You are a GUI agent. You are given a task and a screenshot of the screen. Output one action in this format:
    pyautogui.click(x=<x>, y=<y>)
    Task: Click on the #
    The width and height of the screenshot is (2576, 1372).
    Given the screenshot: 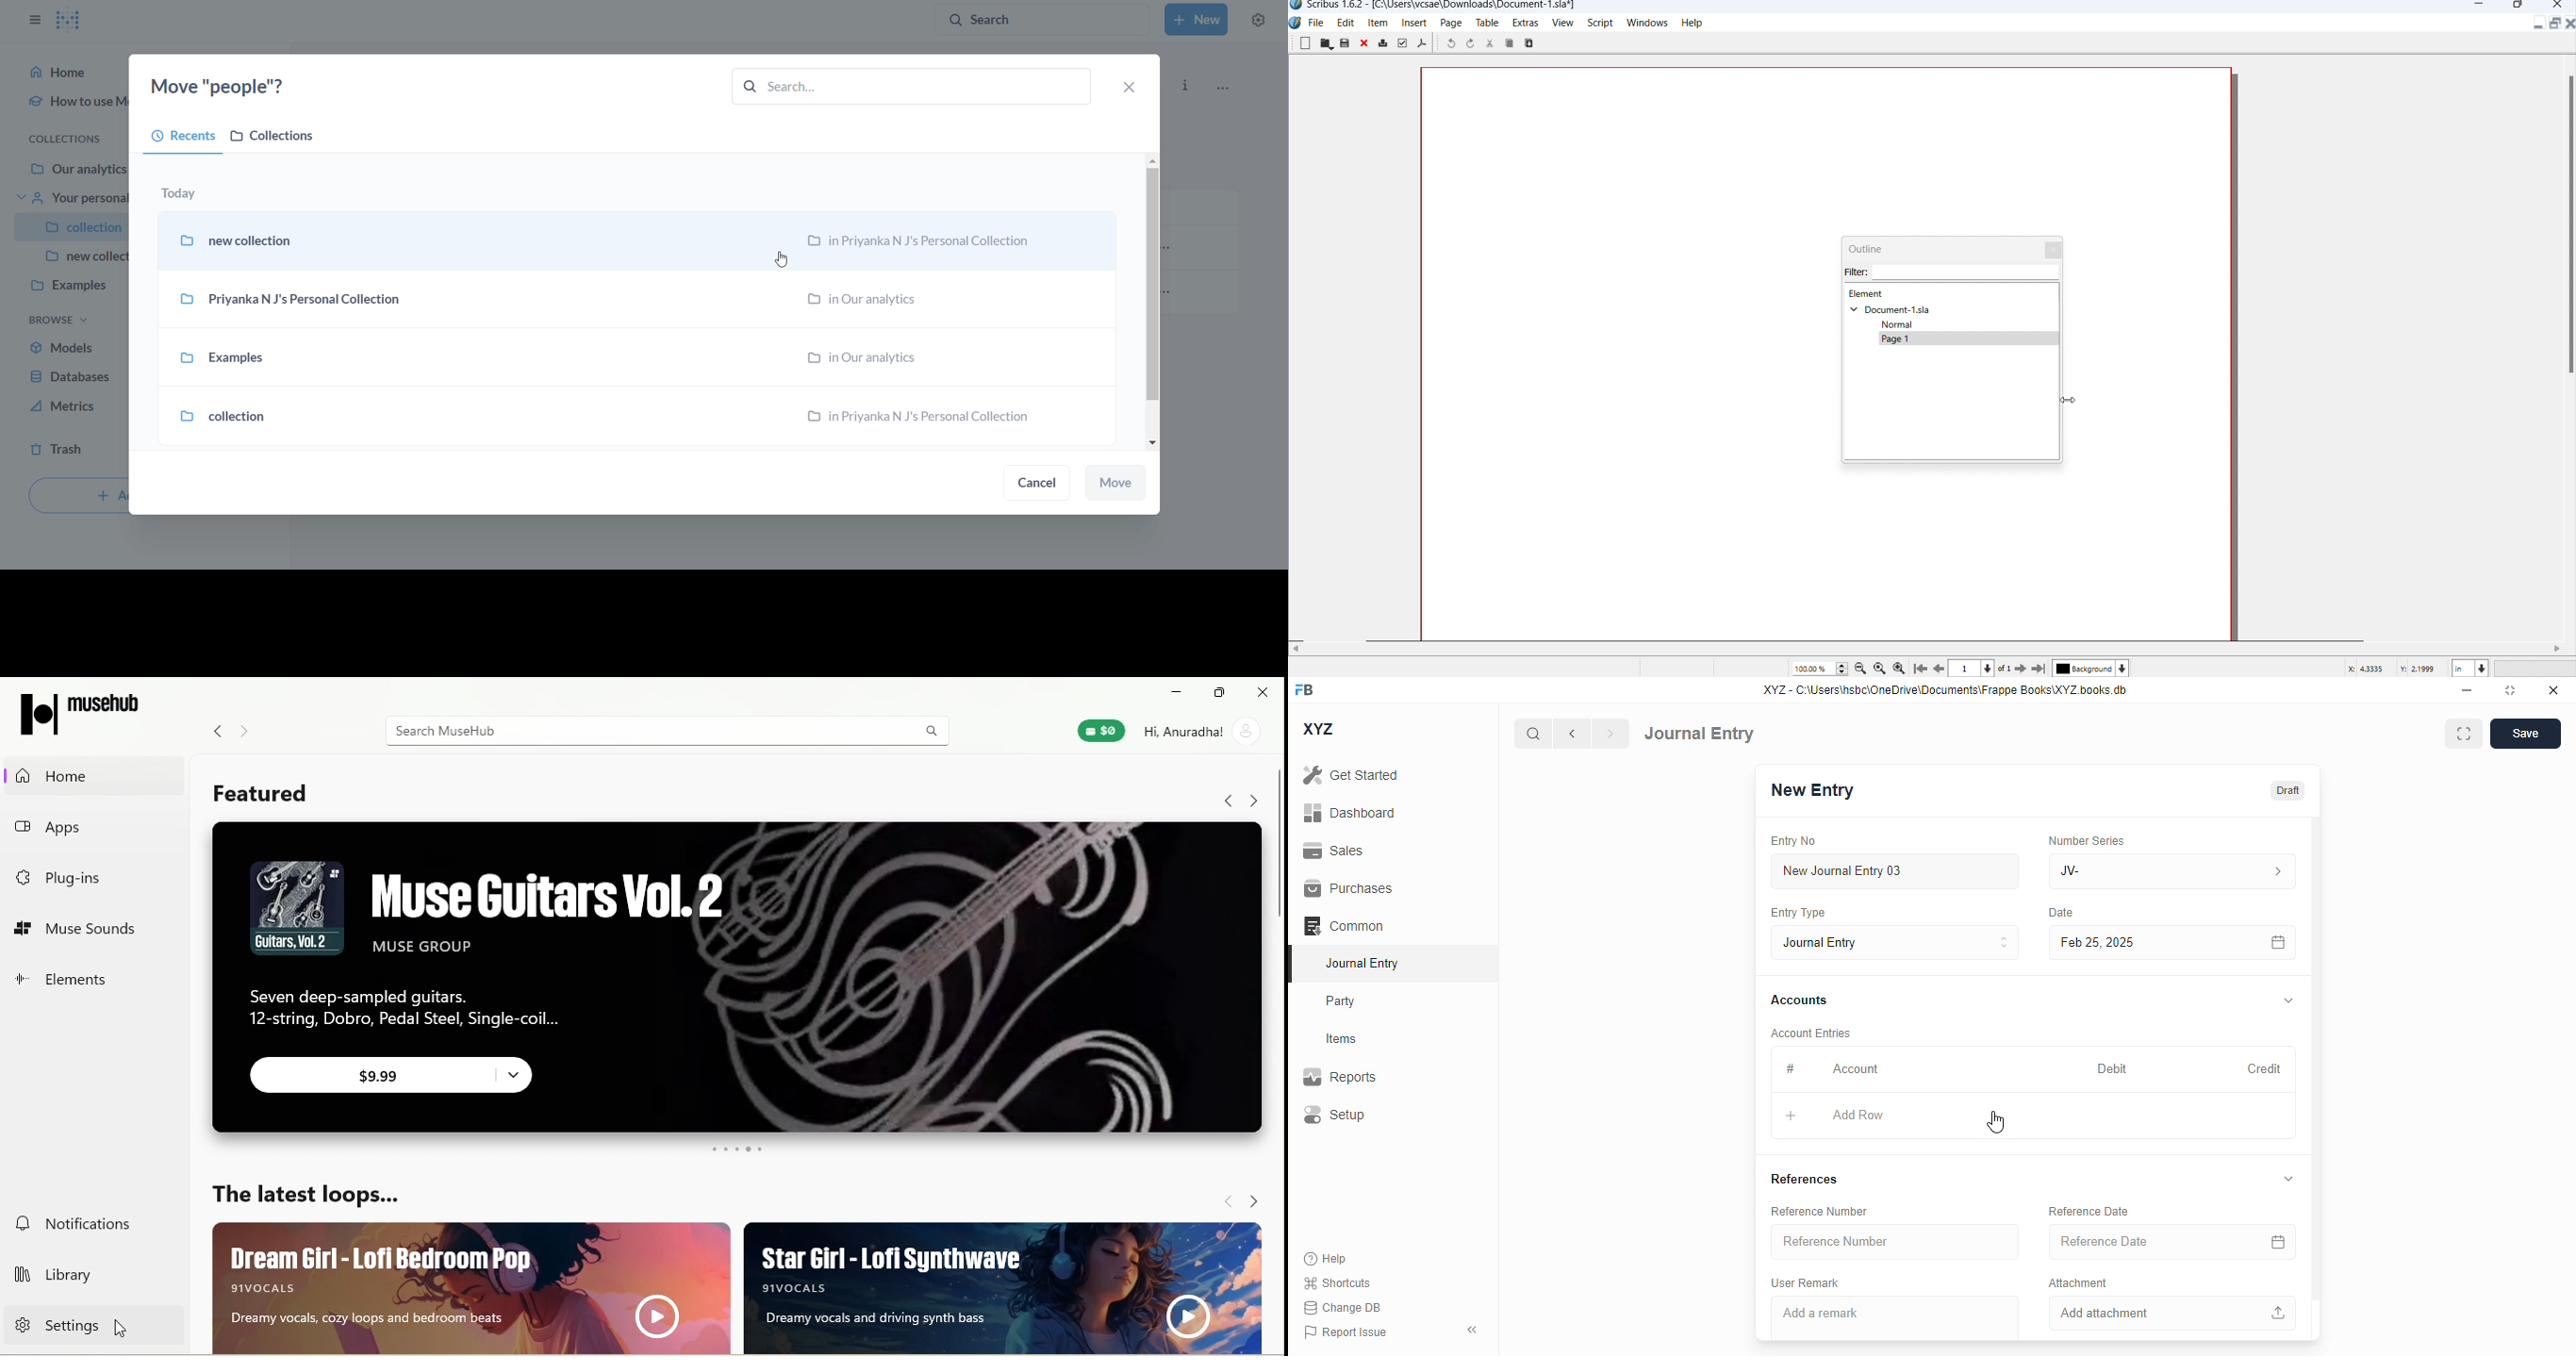 What is the action you would take?
    pyautogui.click(x=1790, y=1069)
    